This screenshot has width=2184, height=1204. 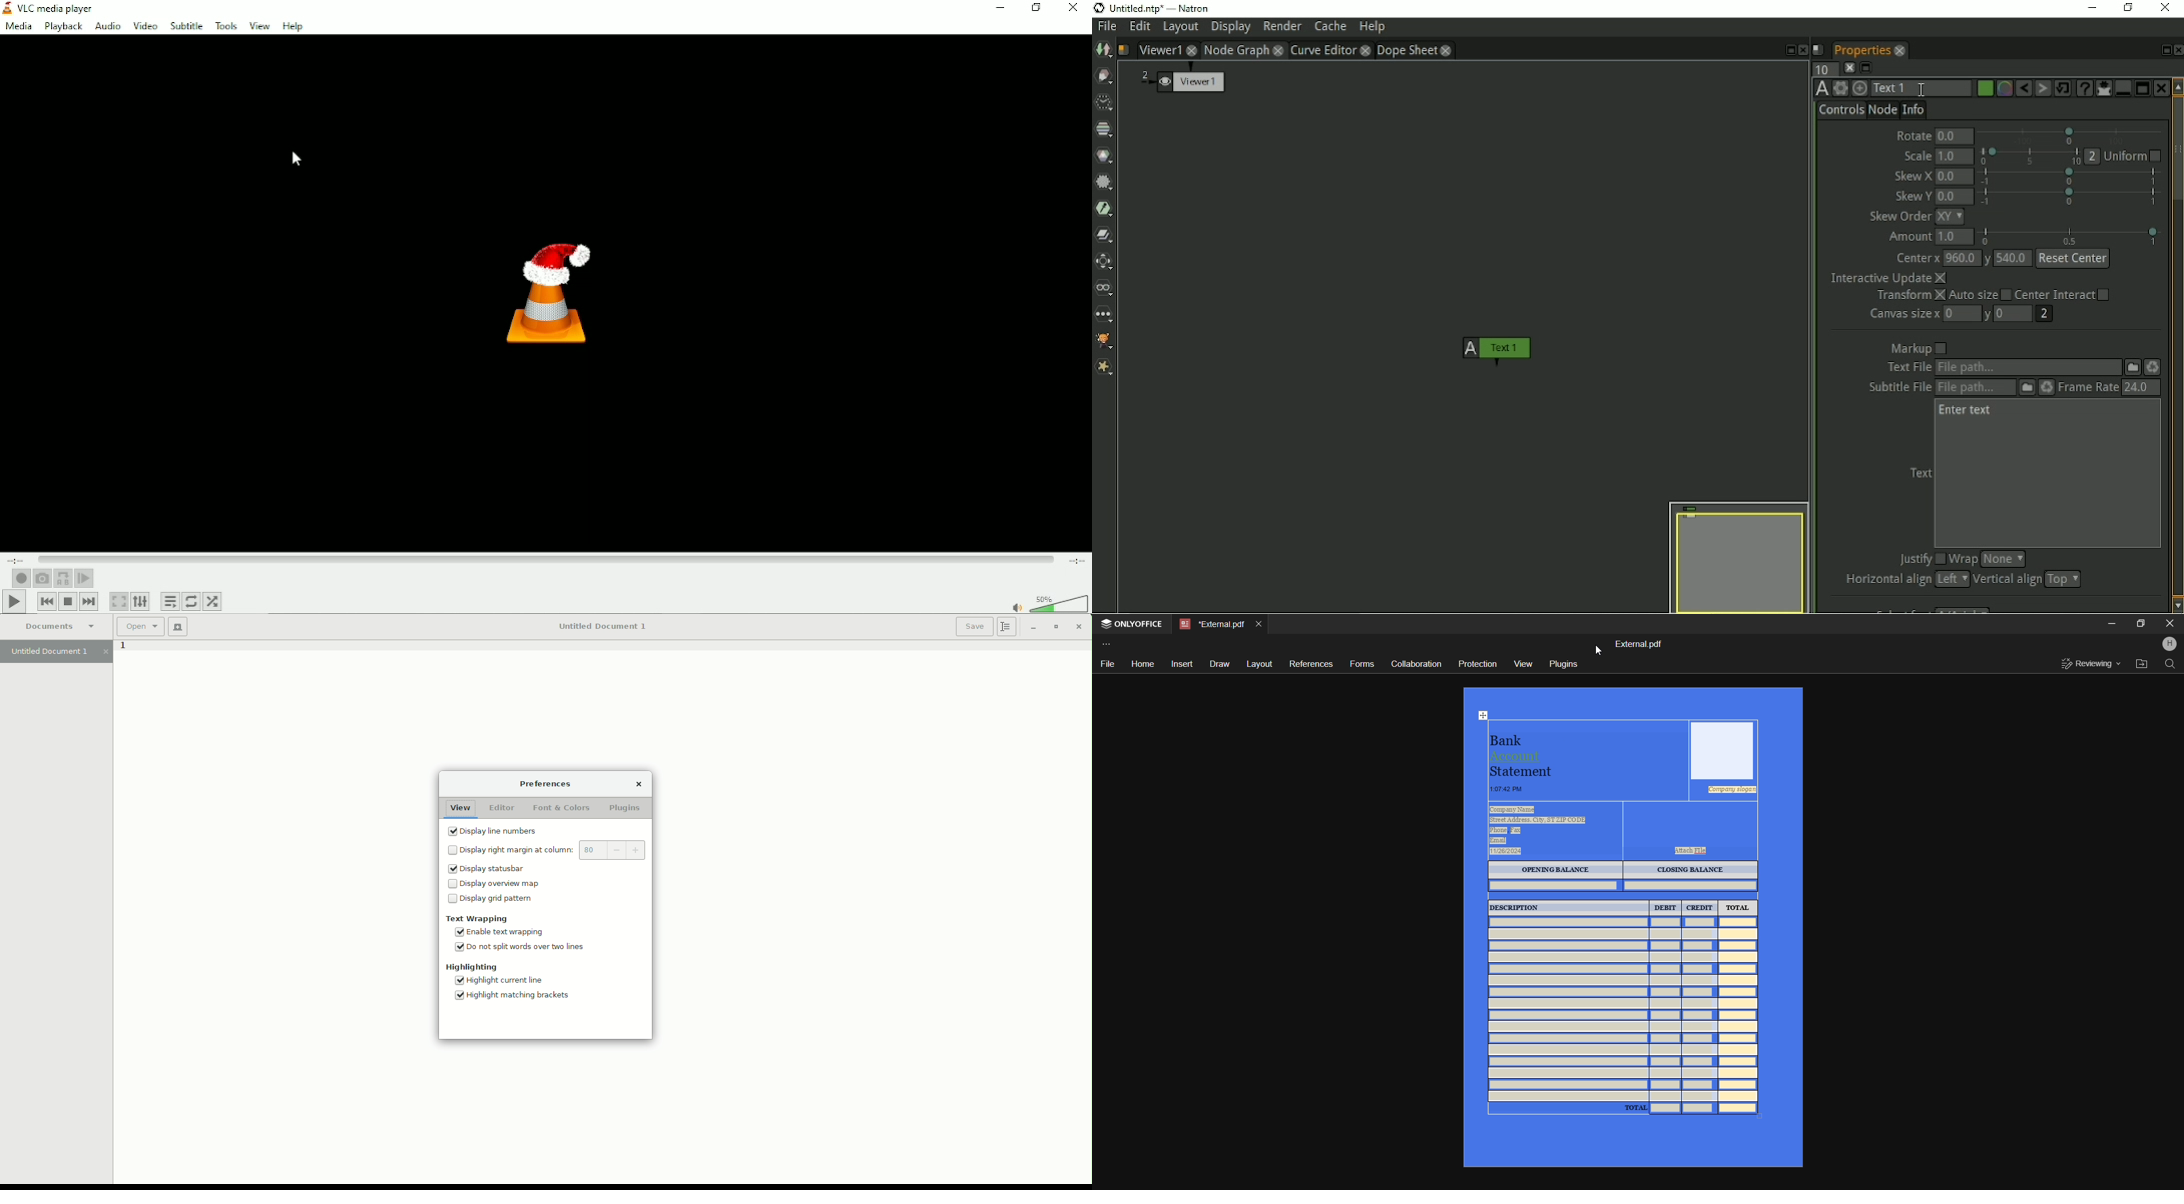 I want to click on File, so click(x=1110, y=663).